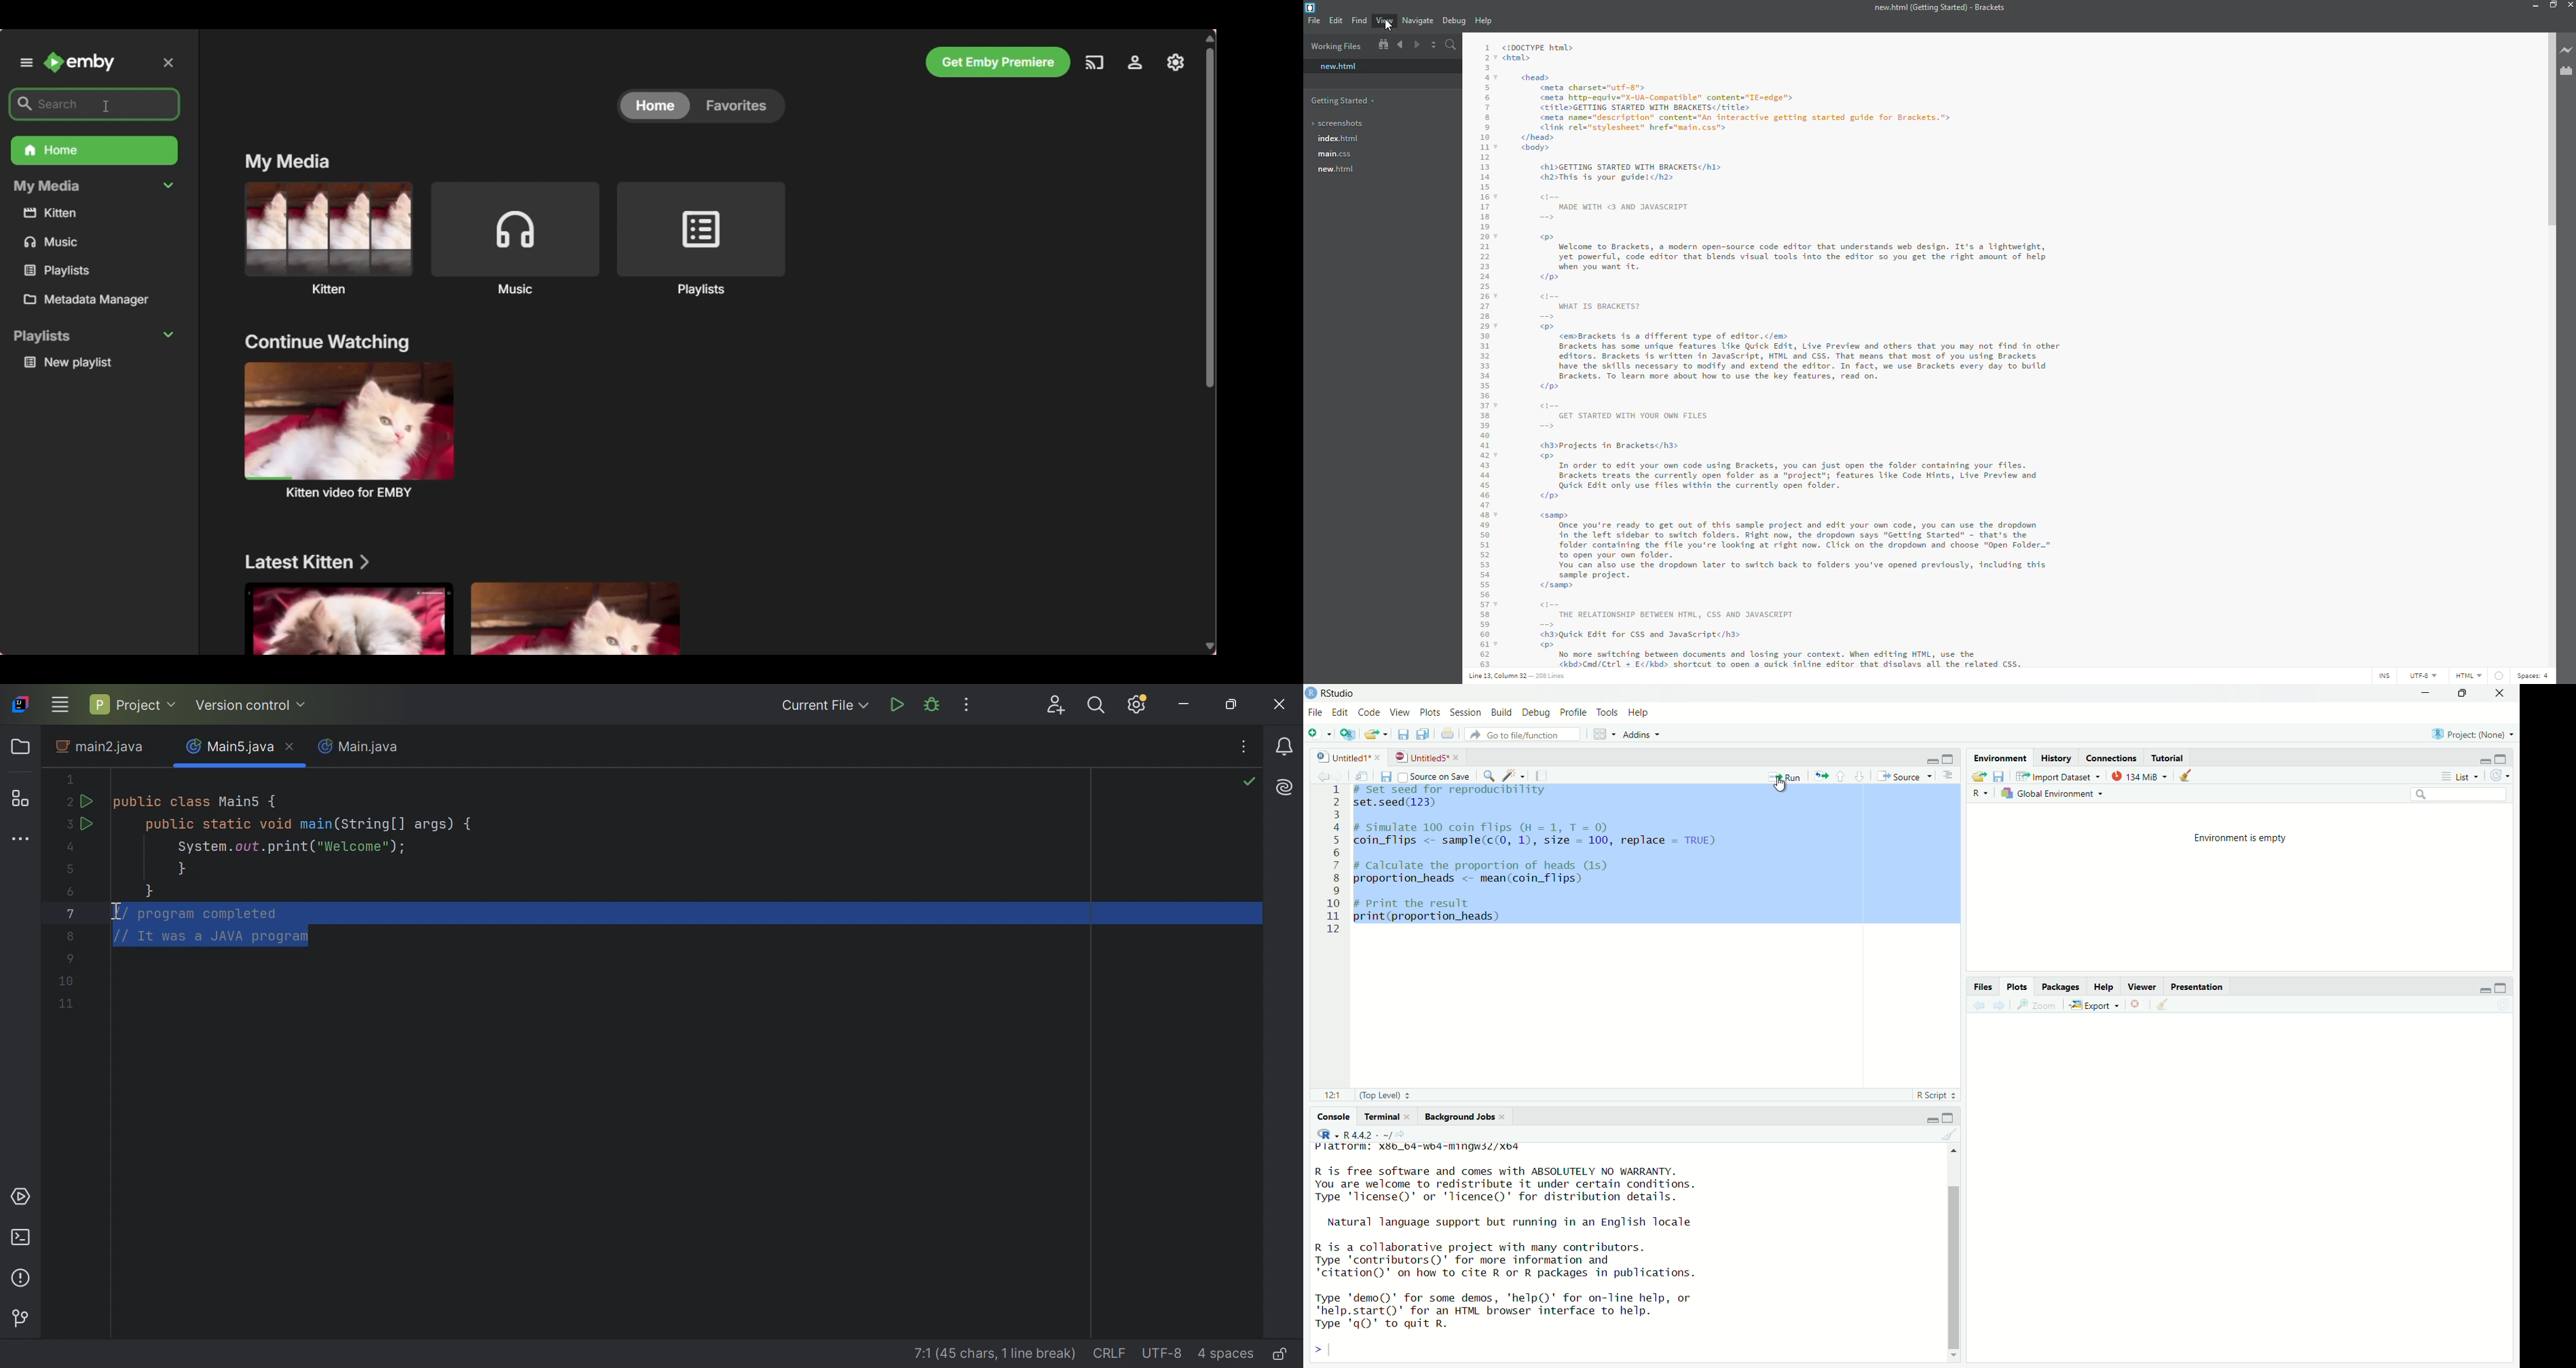  What do you see at coordinates (1538, 713) in the screenshot?
I see `debug` at bounding box center [1538, 713].